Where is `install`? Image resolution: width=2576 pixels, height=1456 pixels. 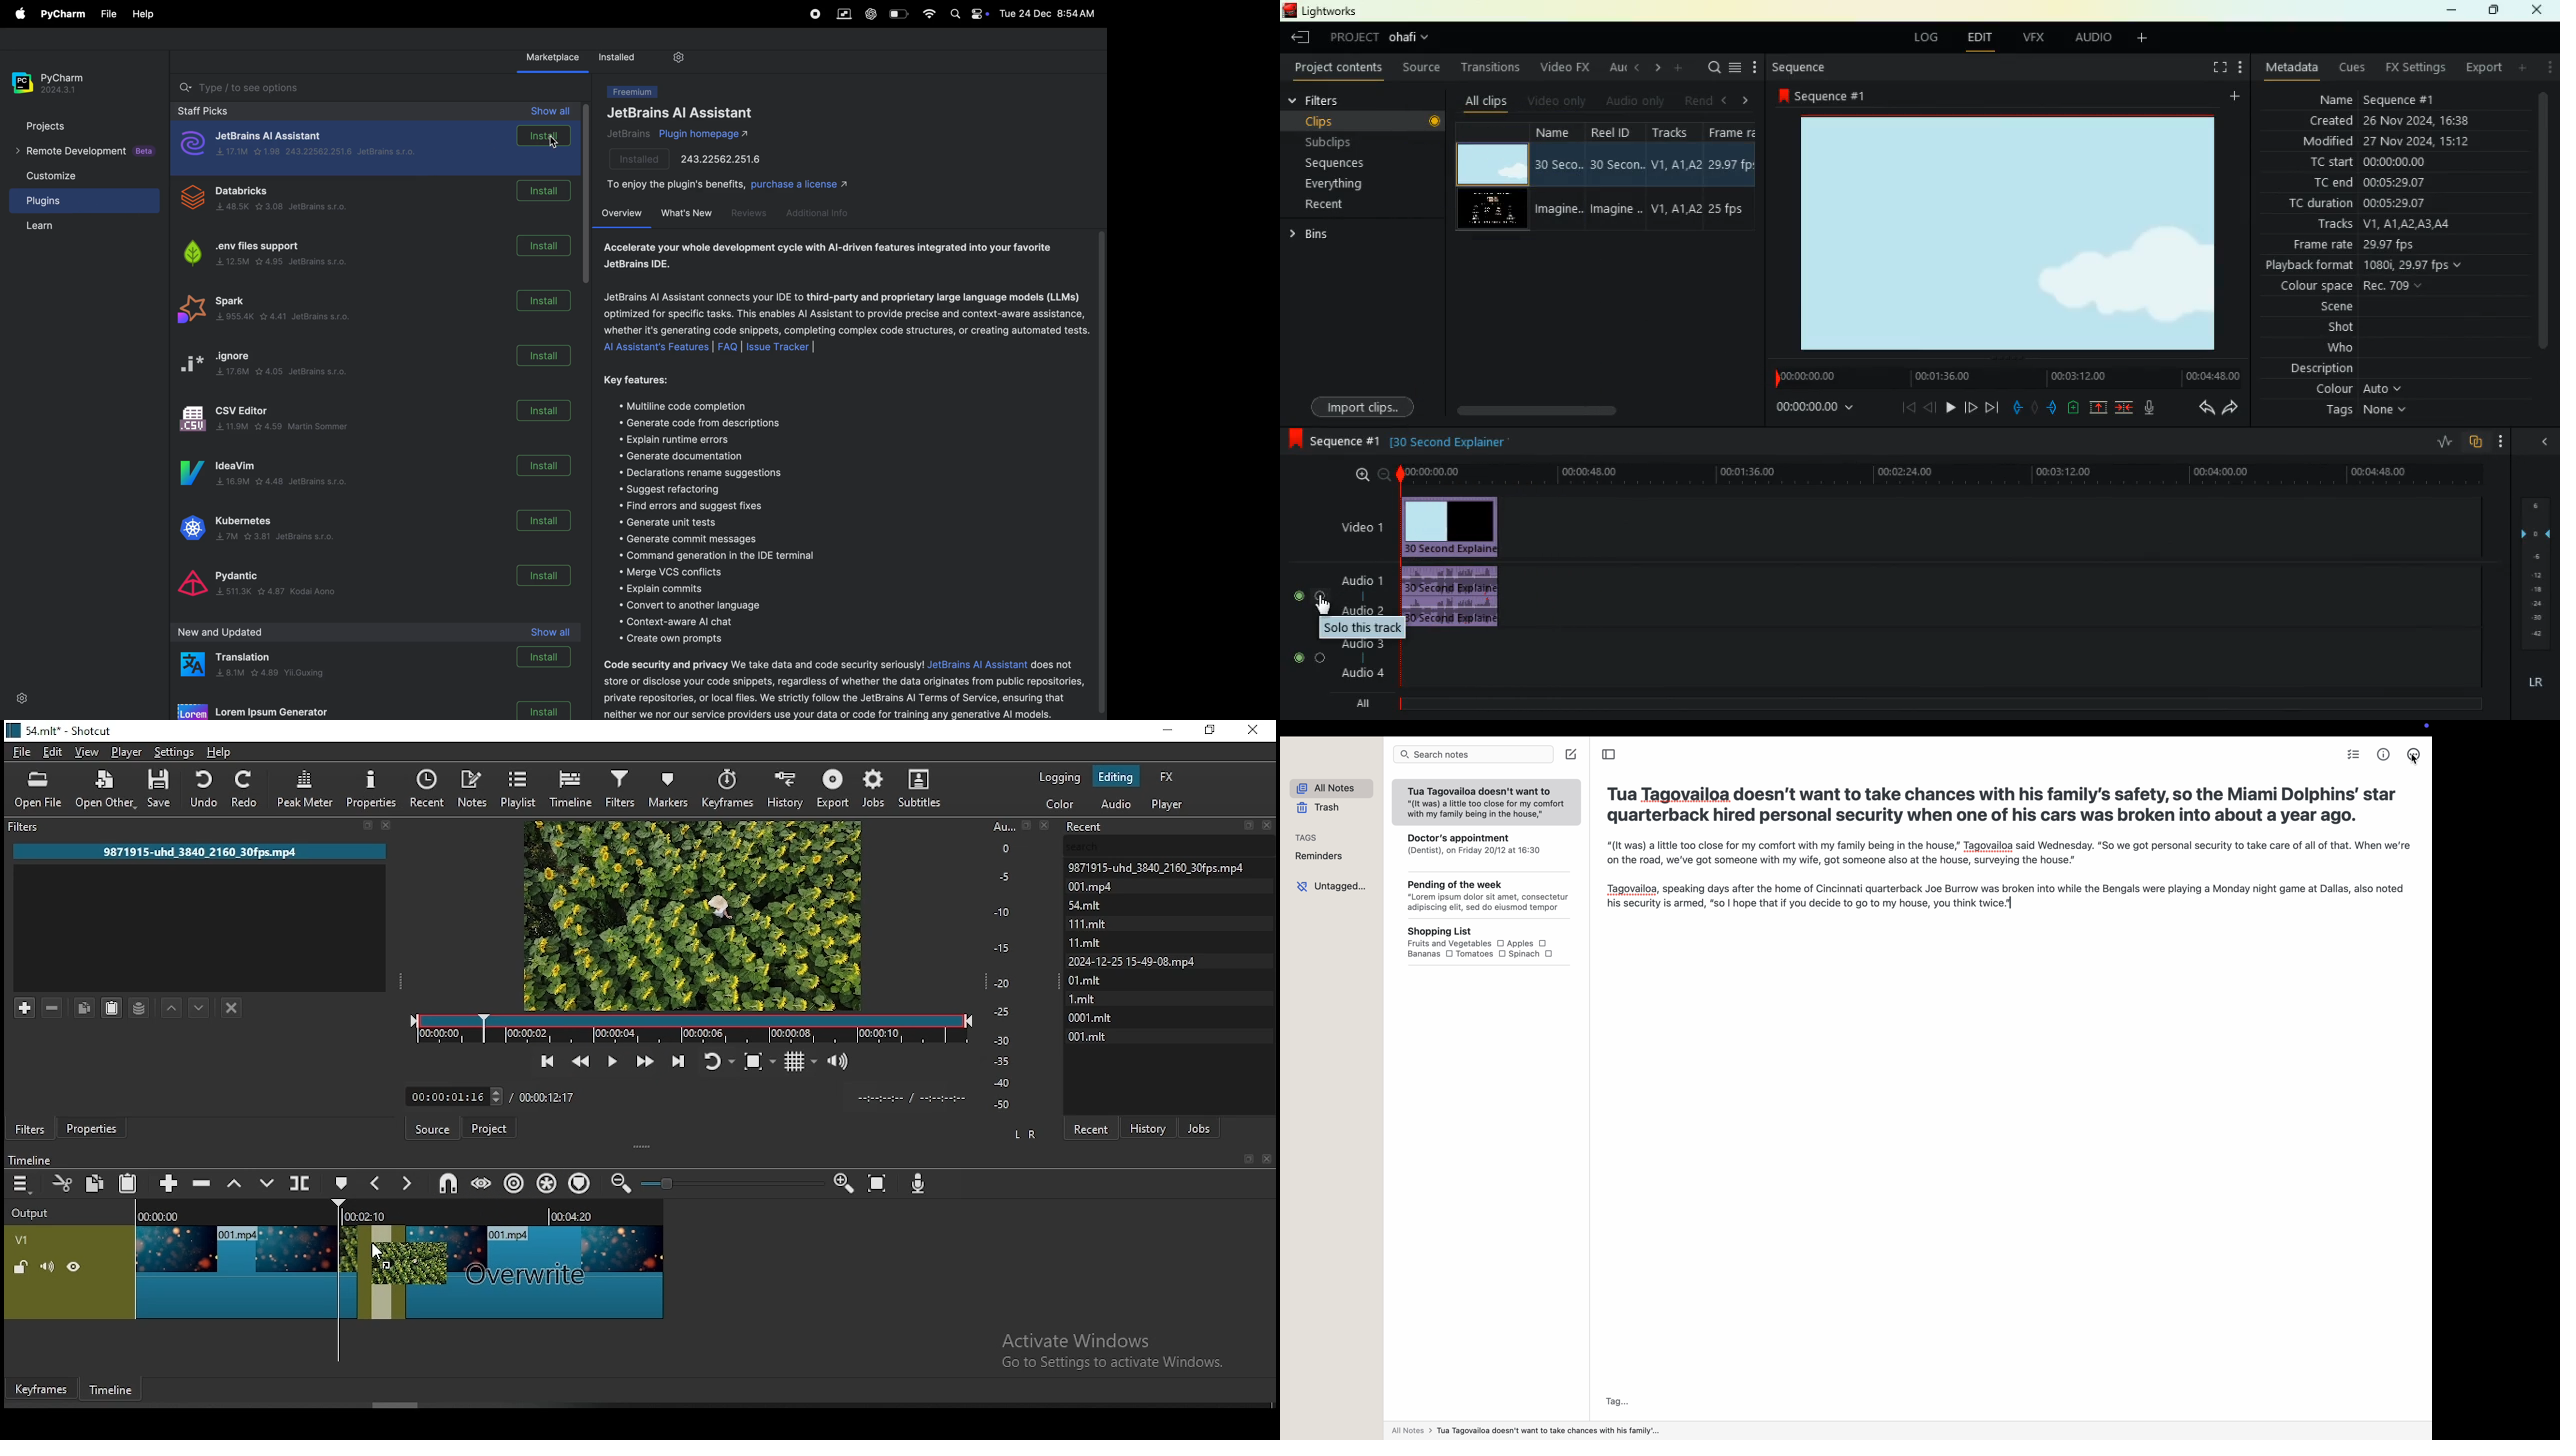 install is located at coordinates (540, 410).